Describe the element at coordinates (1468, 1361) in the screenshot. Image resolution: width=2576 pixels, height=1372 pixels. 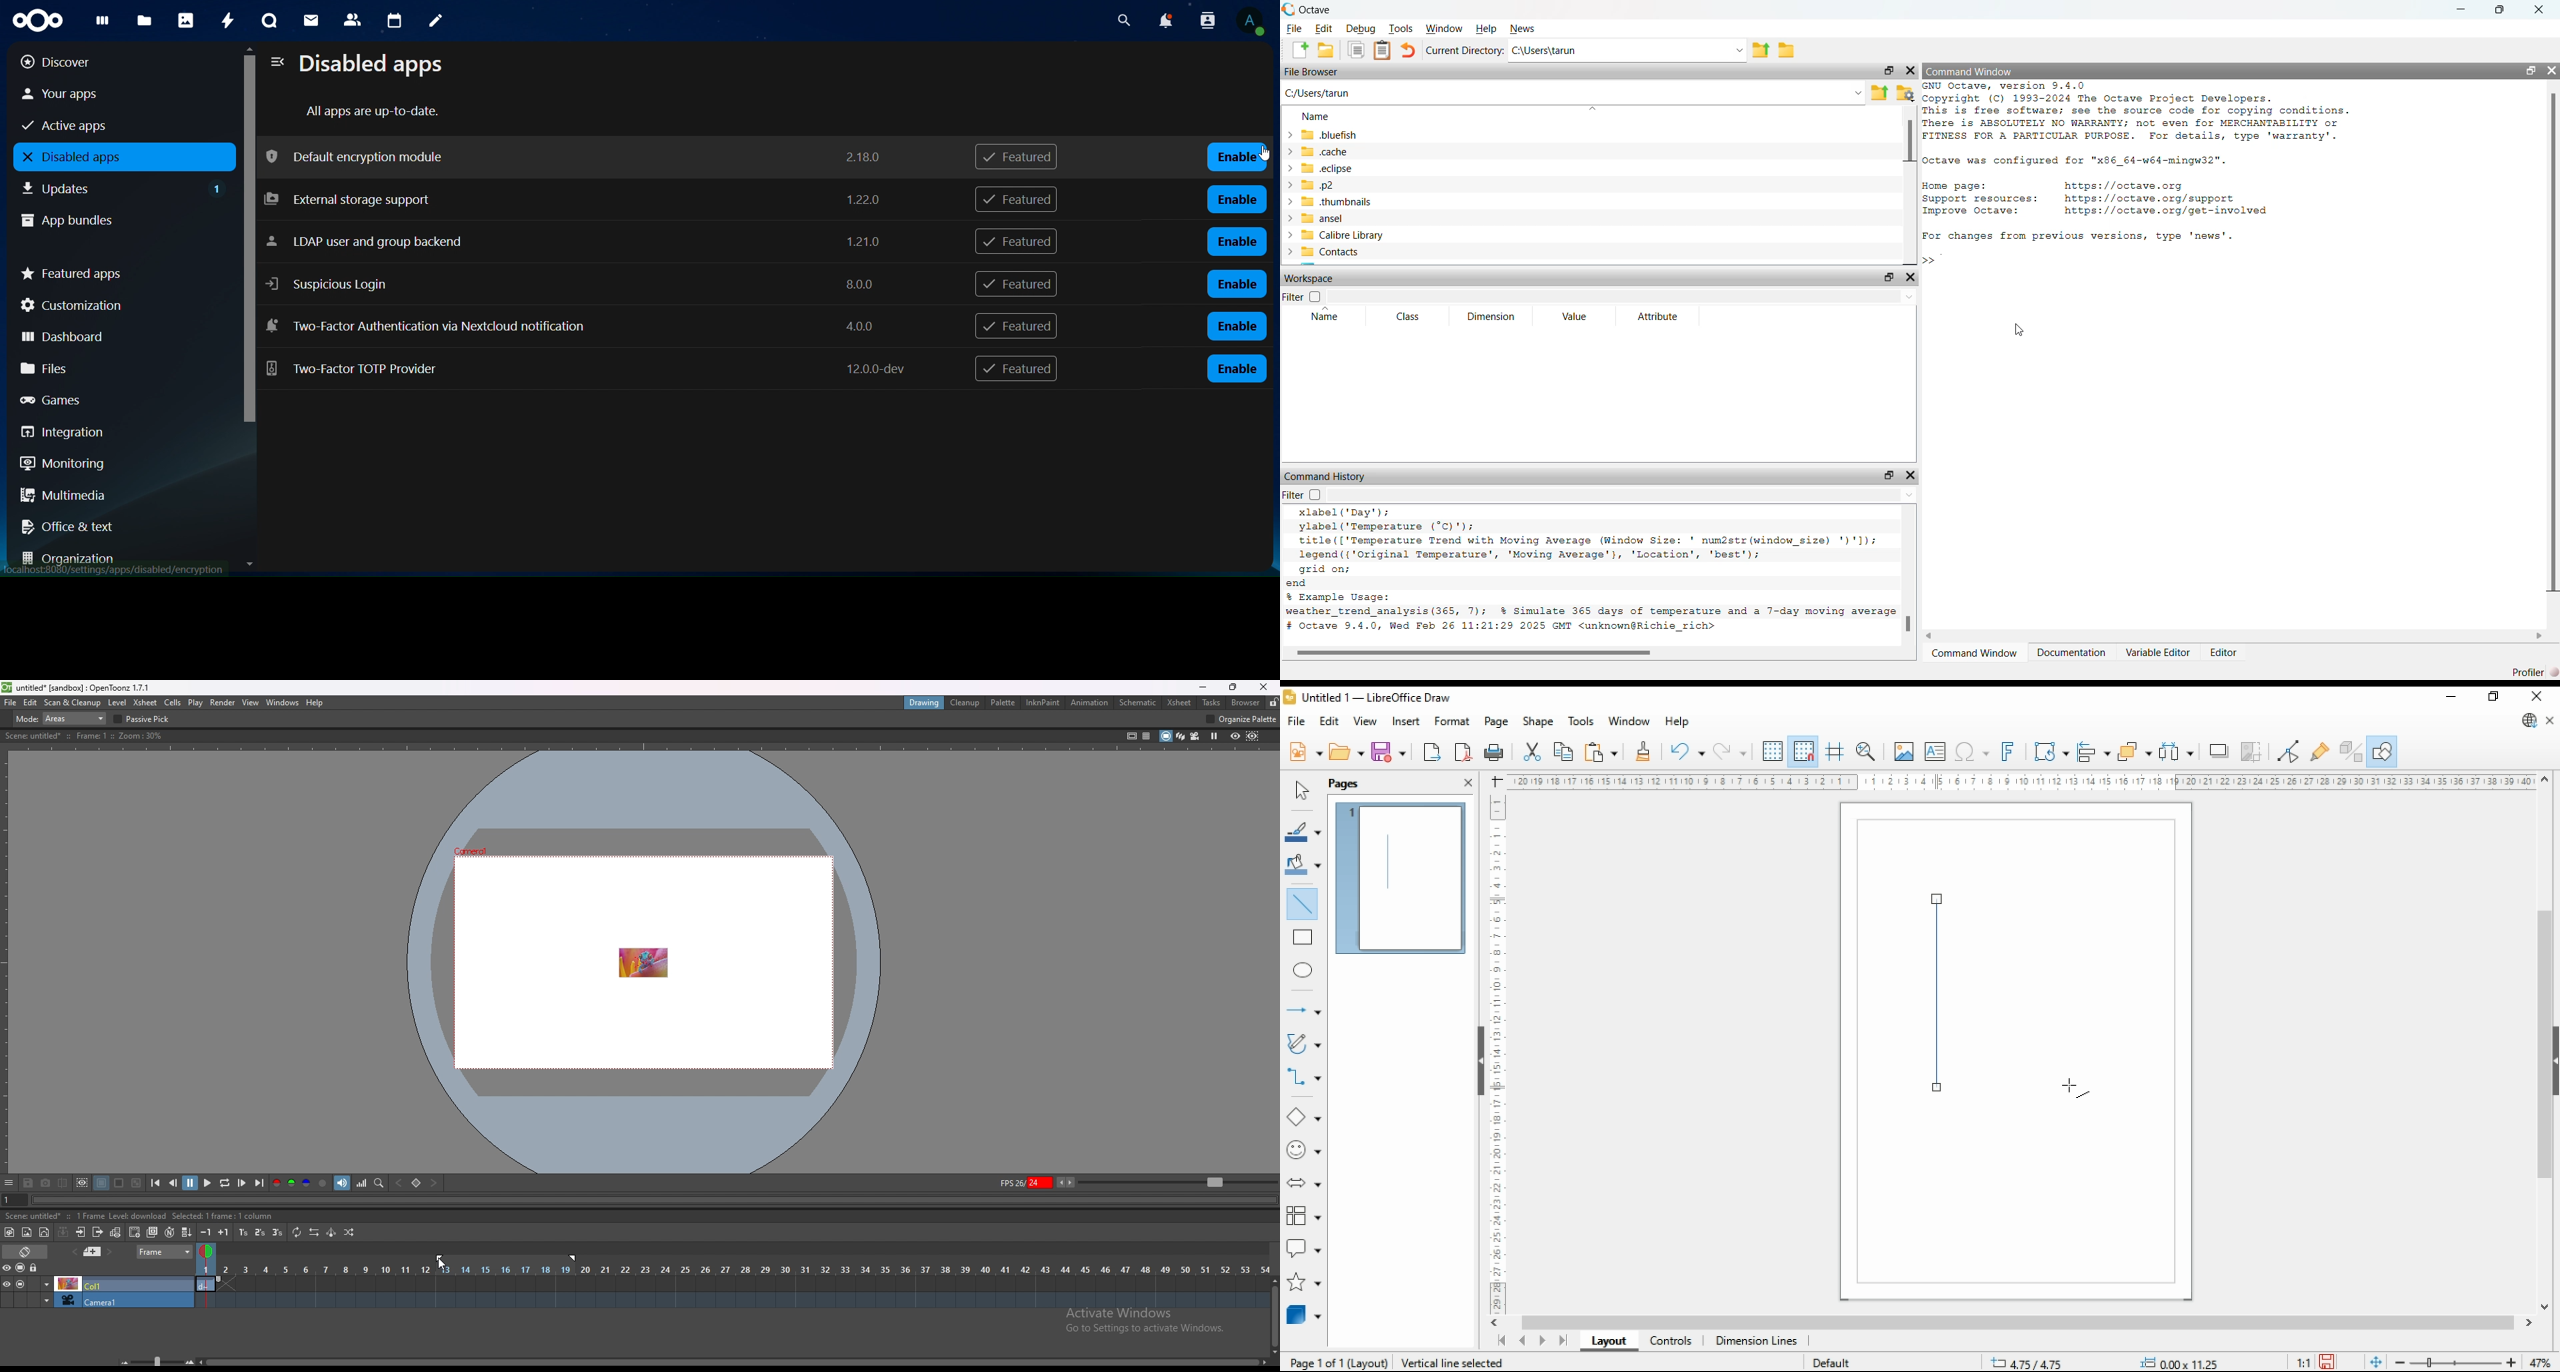
I see `Vertical line selected` at that location.